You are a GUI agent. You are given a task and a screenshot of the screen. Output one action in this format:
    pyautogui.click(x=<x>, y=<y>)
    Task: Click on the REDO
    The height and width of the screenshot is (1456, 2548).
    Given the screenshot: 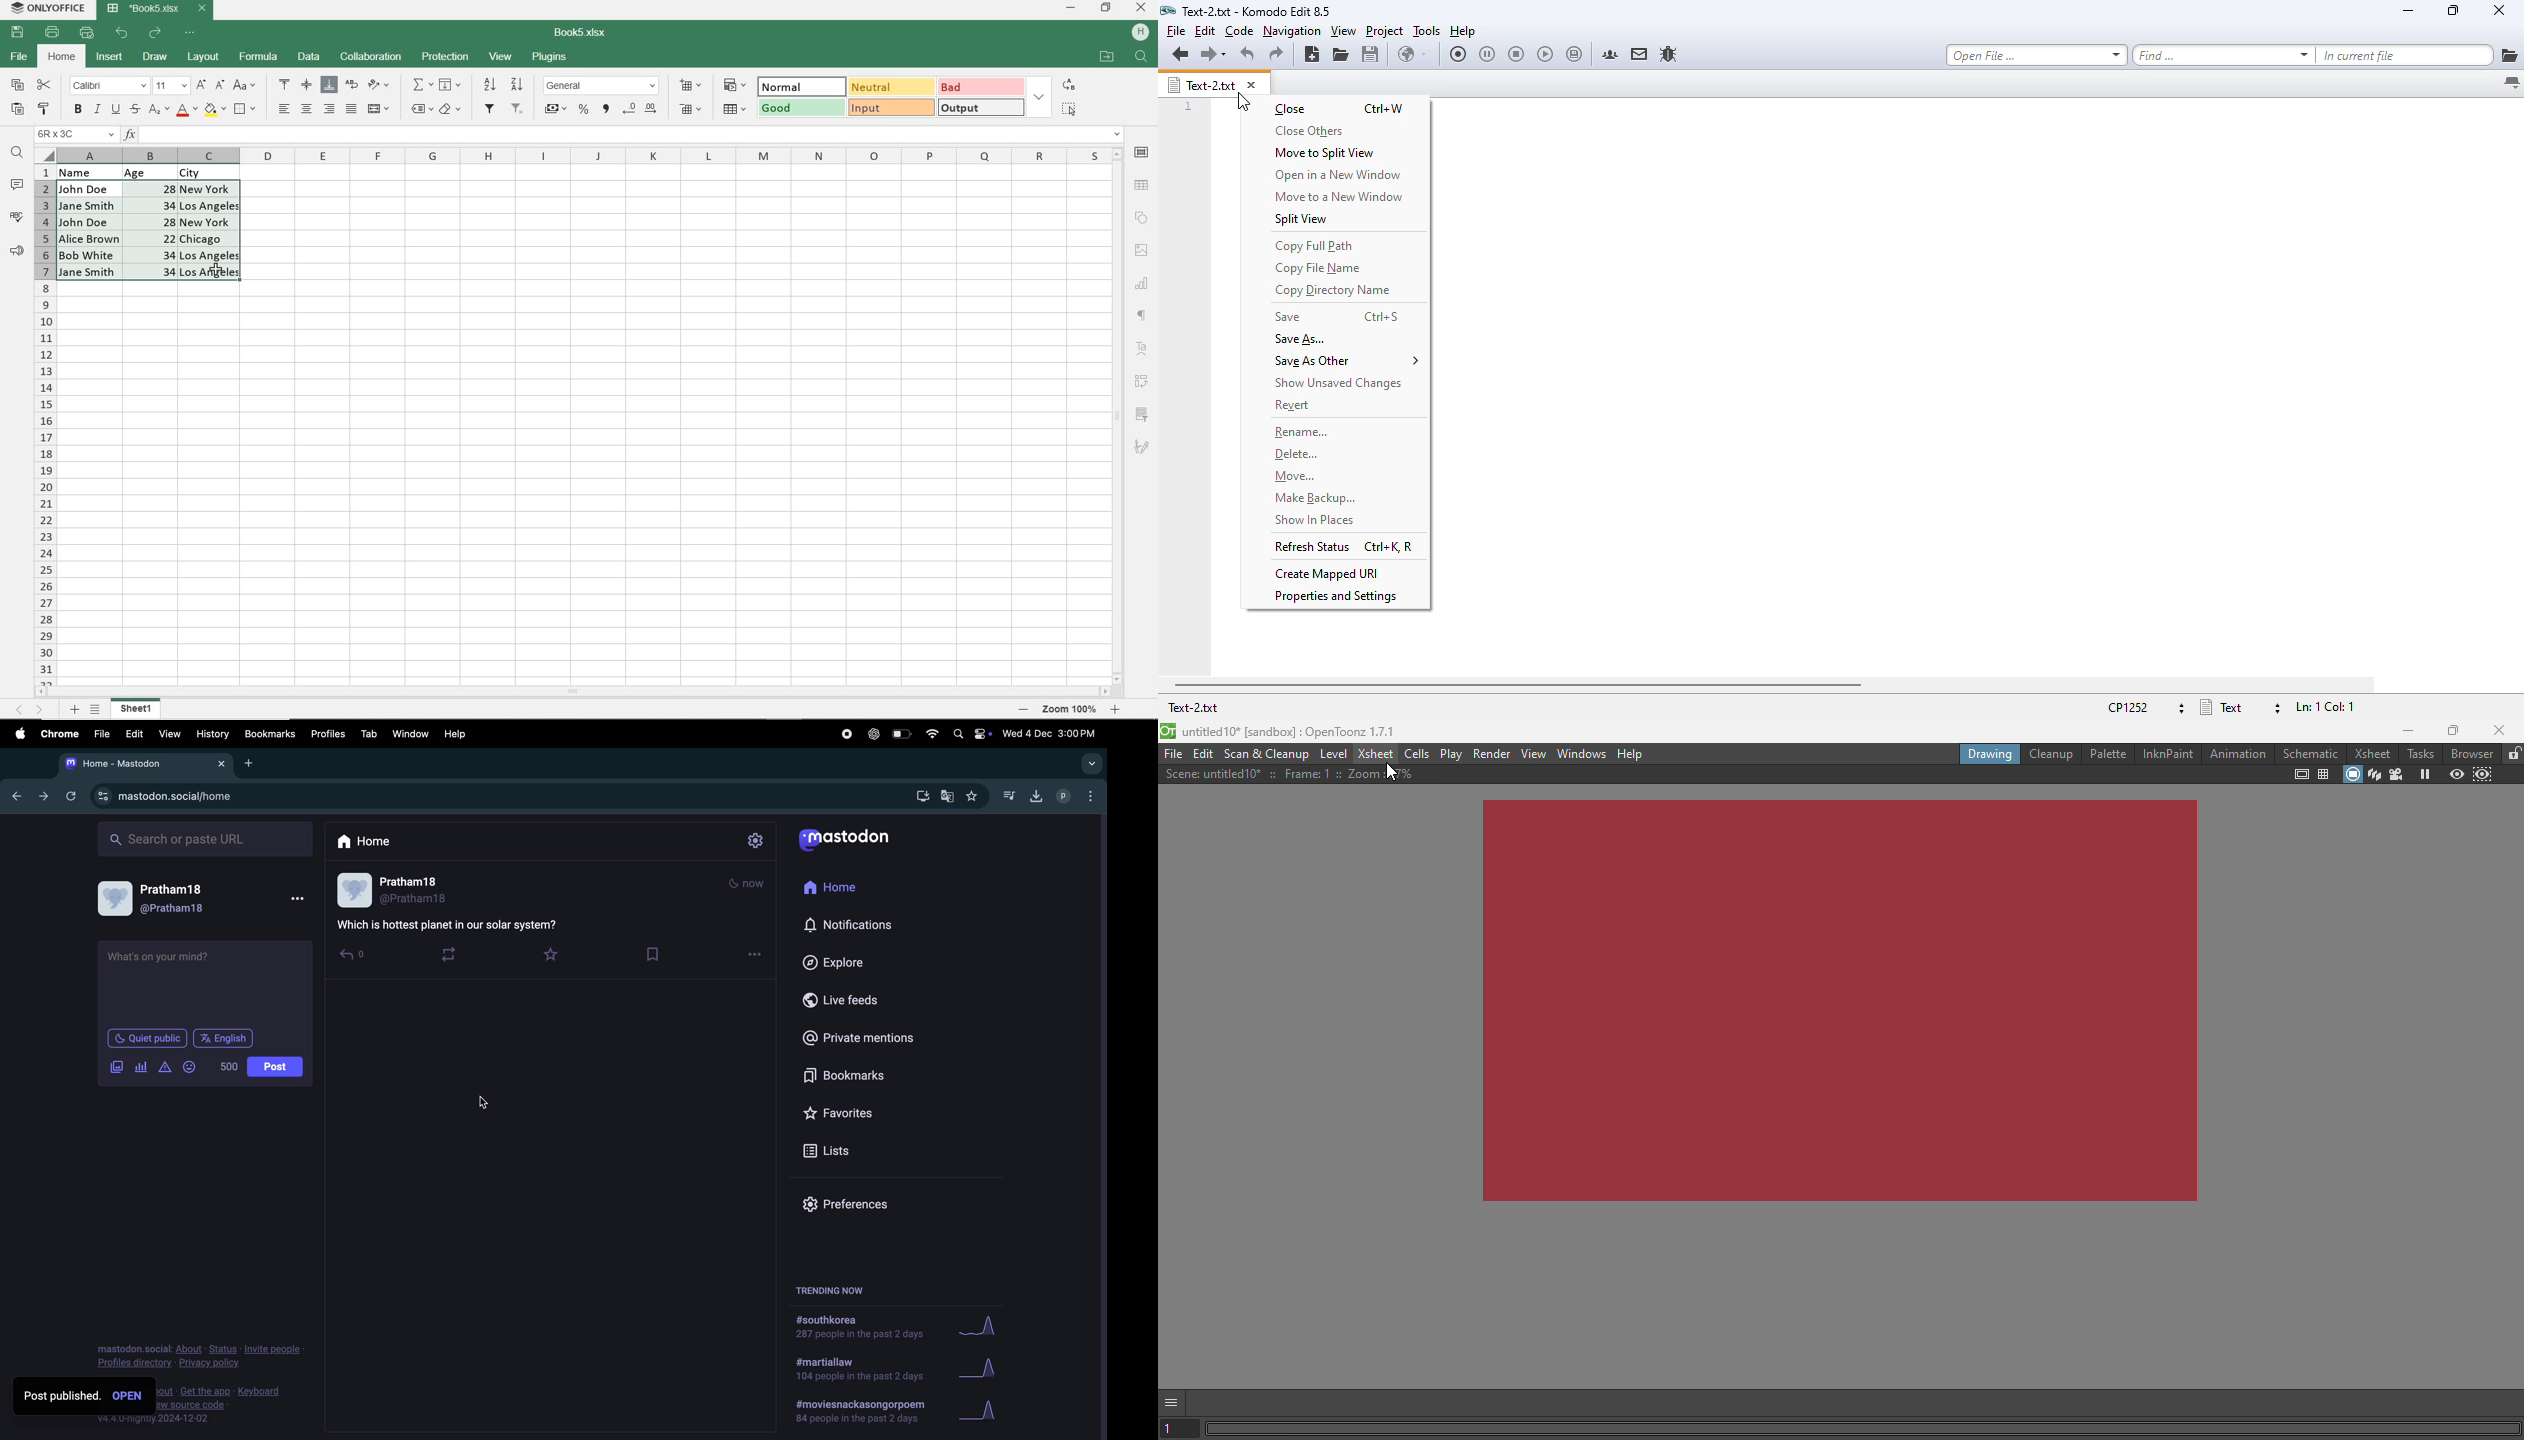 What is the action you would take?
    pyautogui.click(x=157, y=32)
    